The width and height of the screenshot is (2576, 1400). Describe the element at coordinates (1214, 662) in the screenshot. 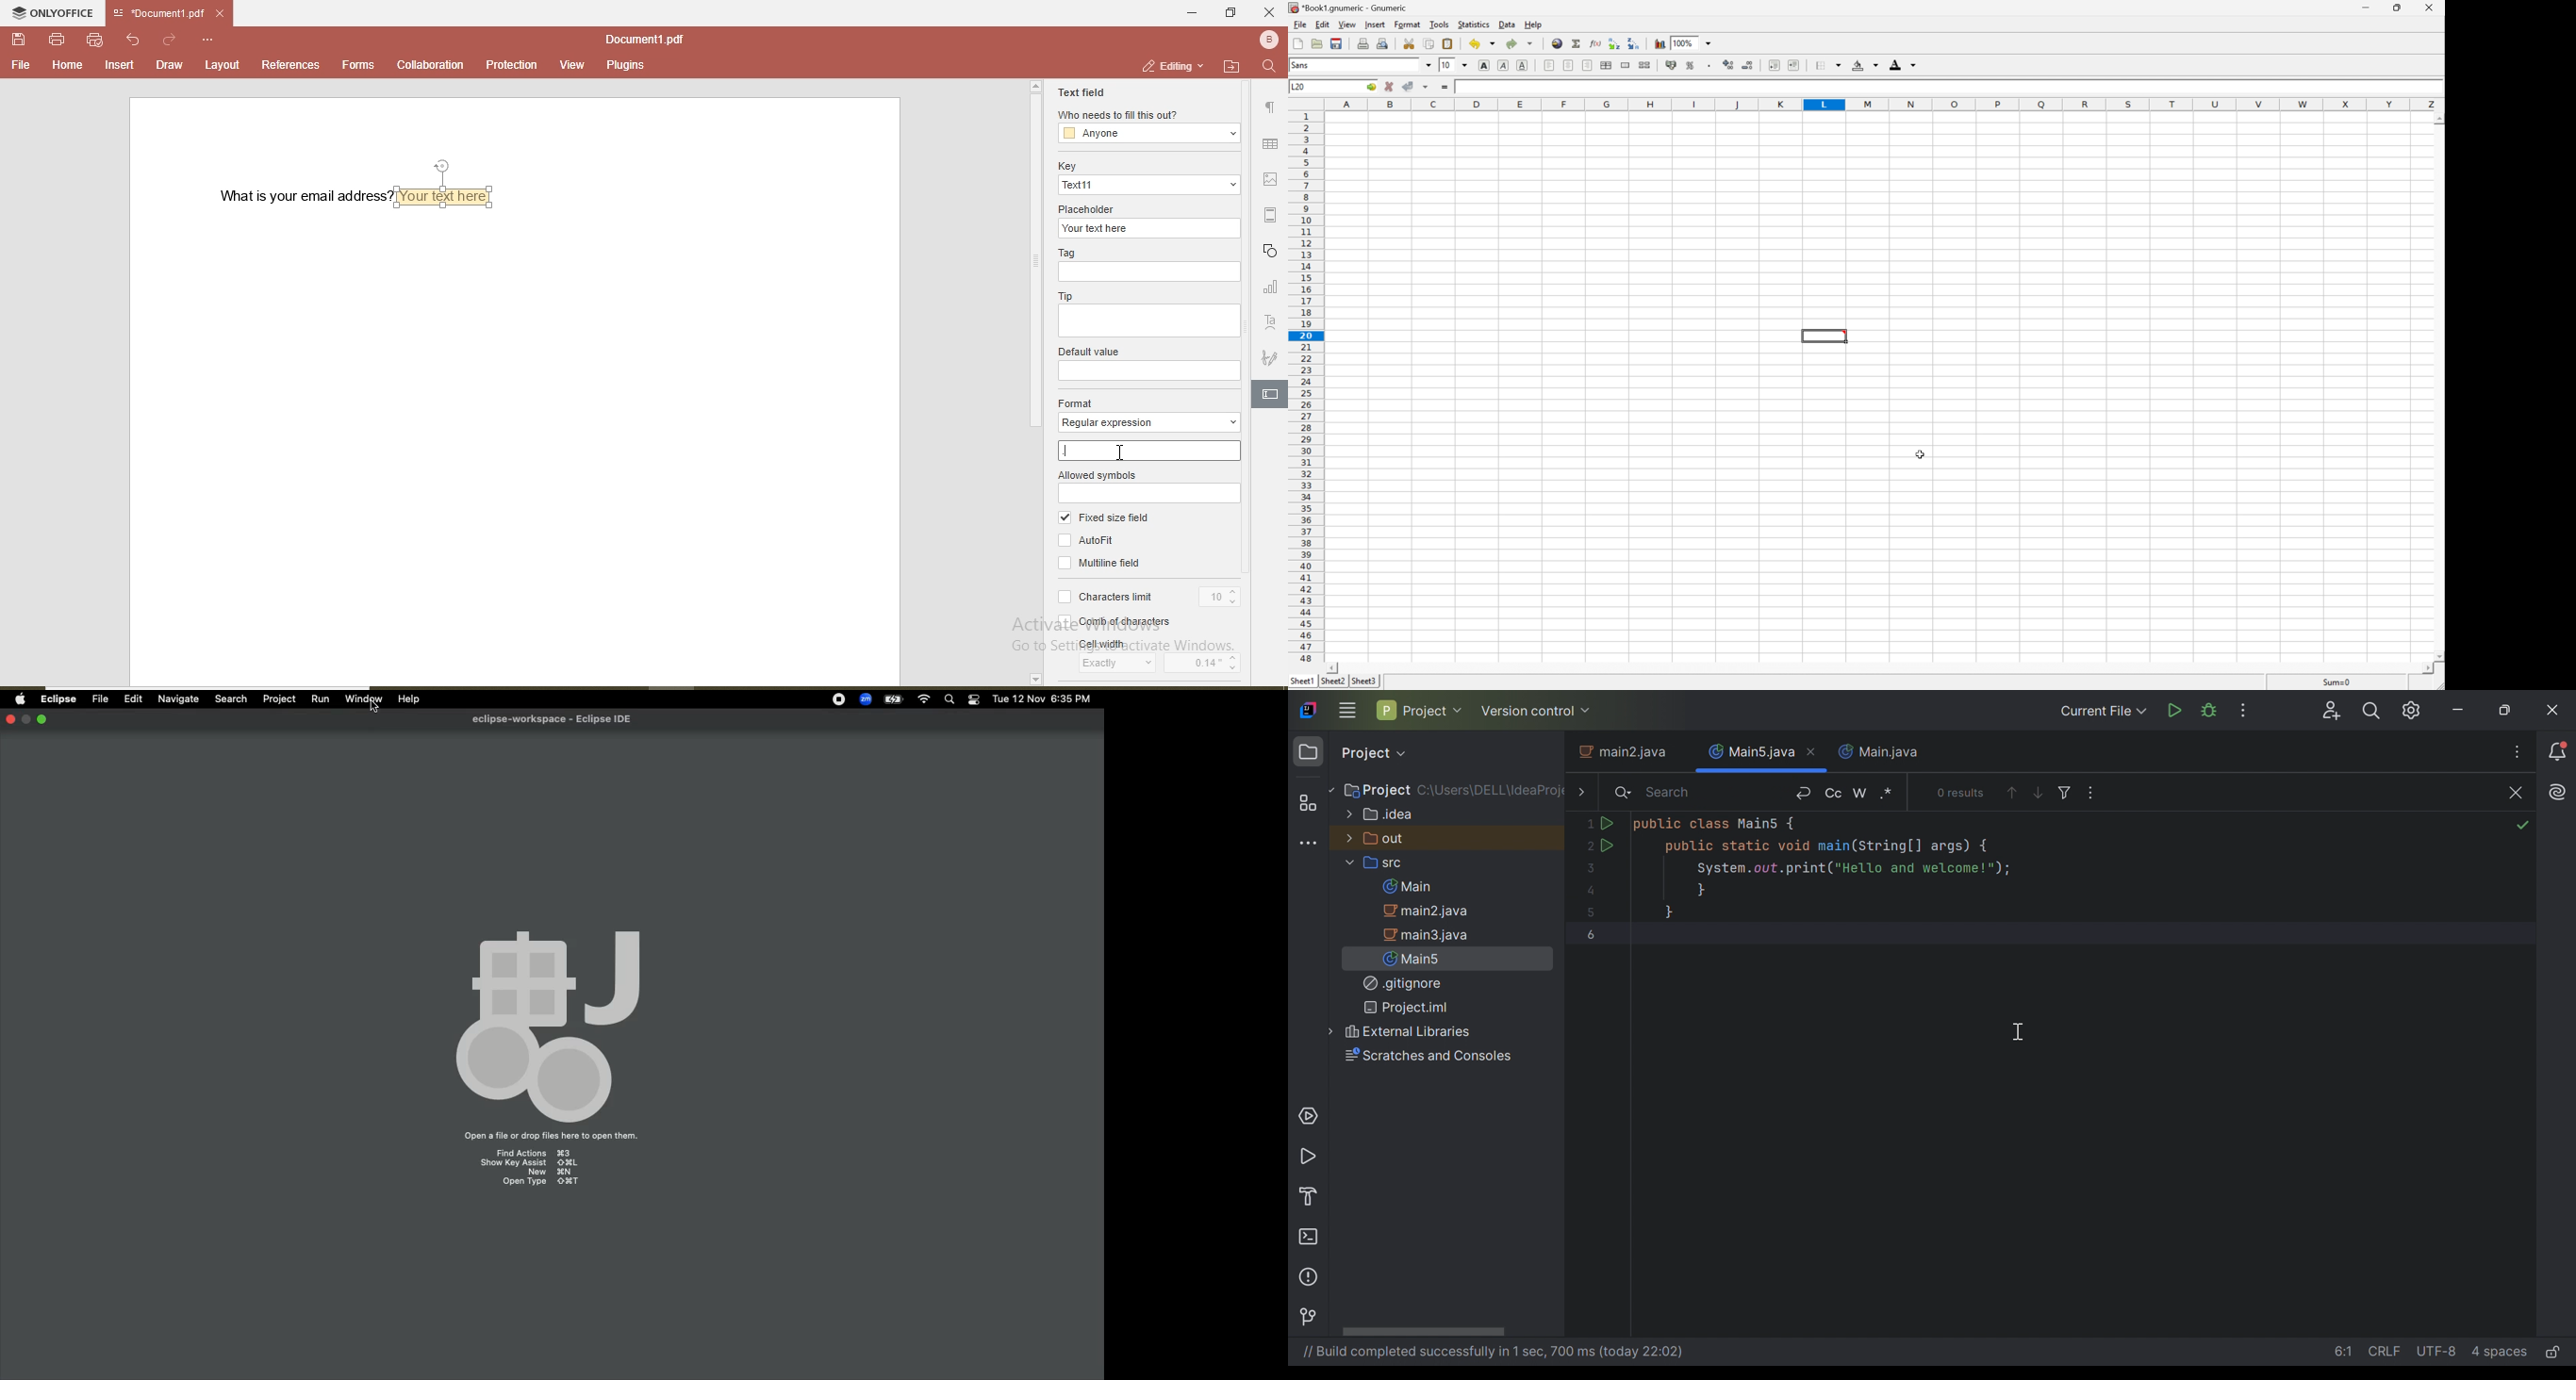

I see `0.14` at that location.